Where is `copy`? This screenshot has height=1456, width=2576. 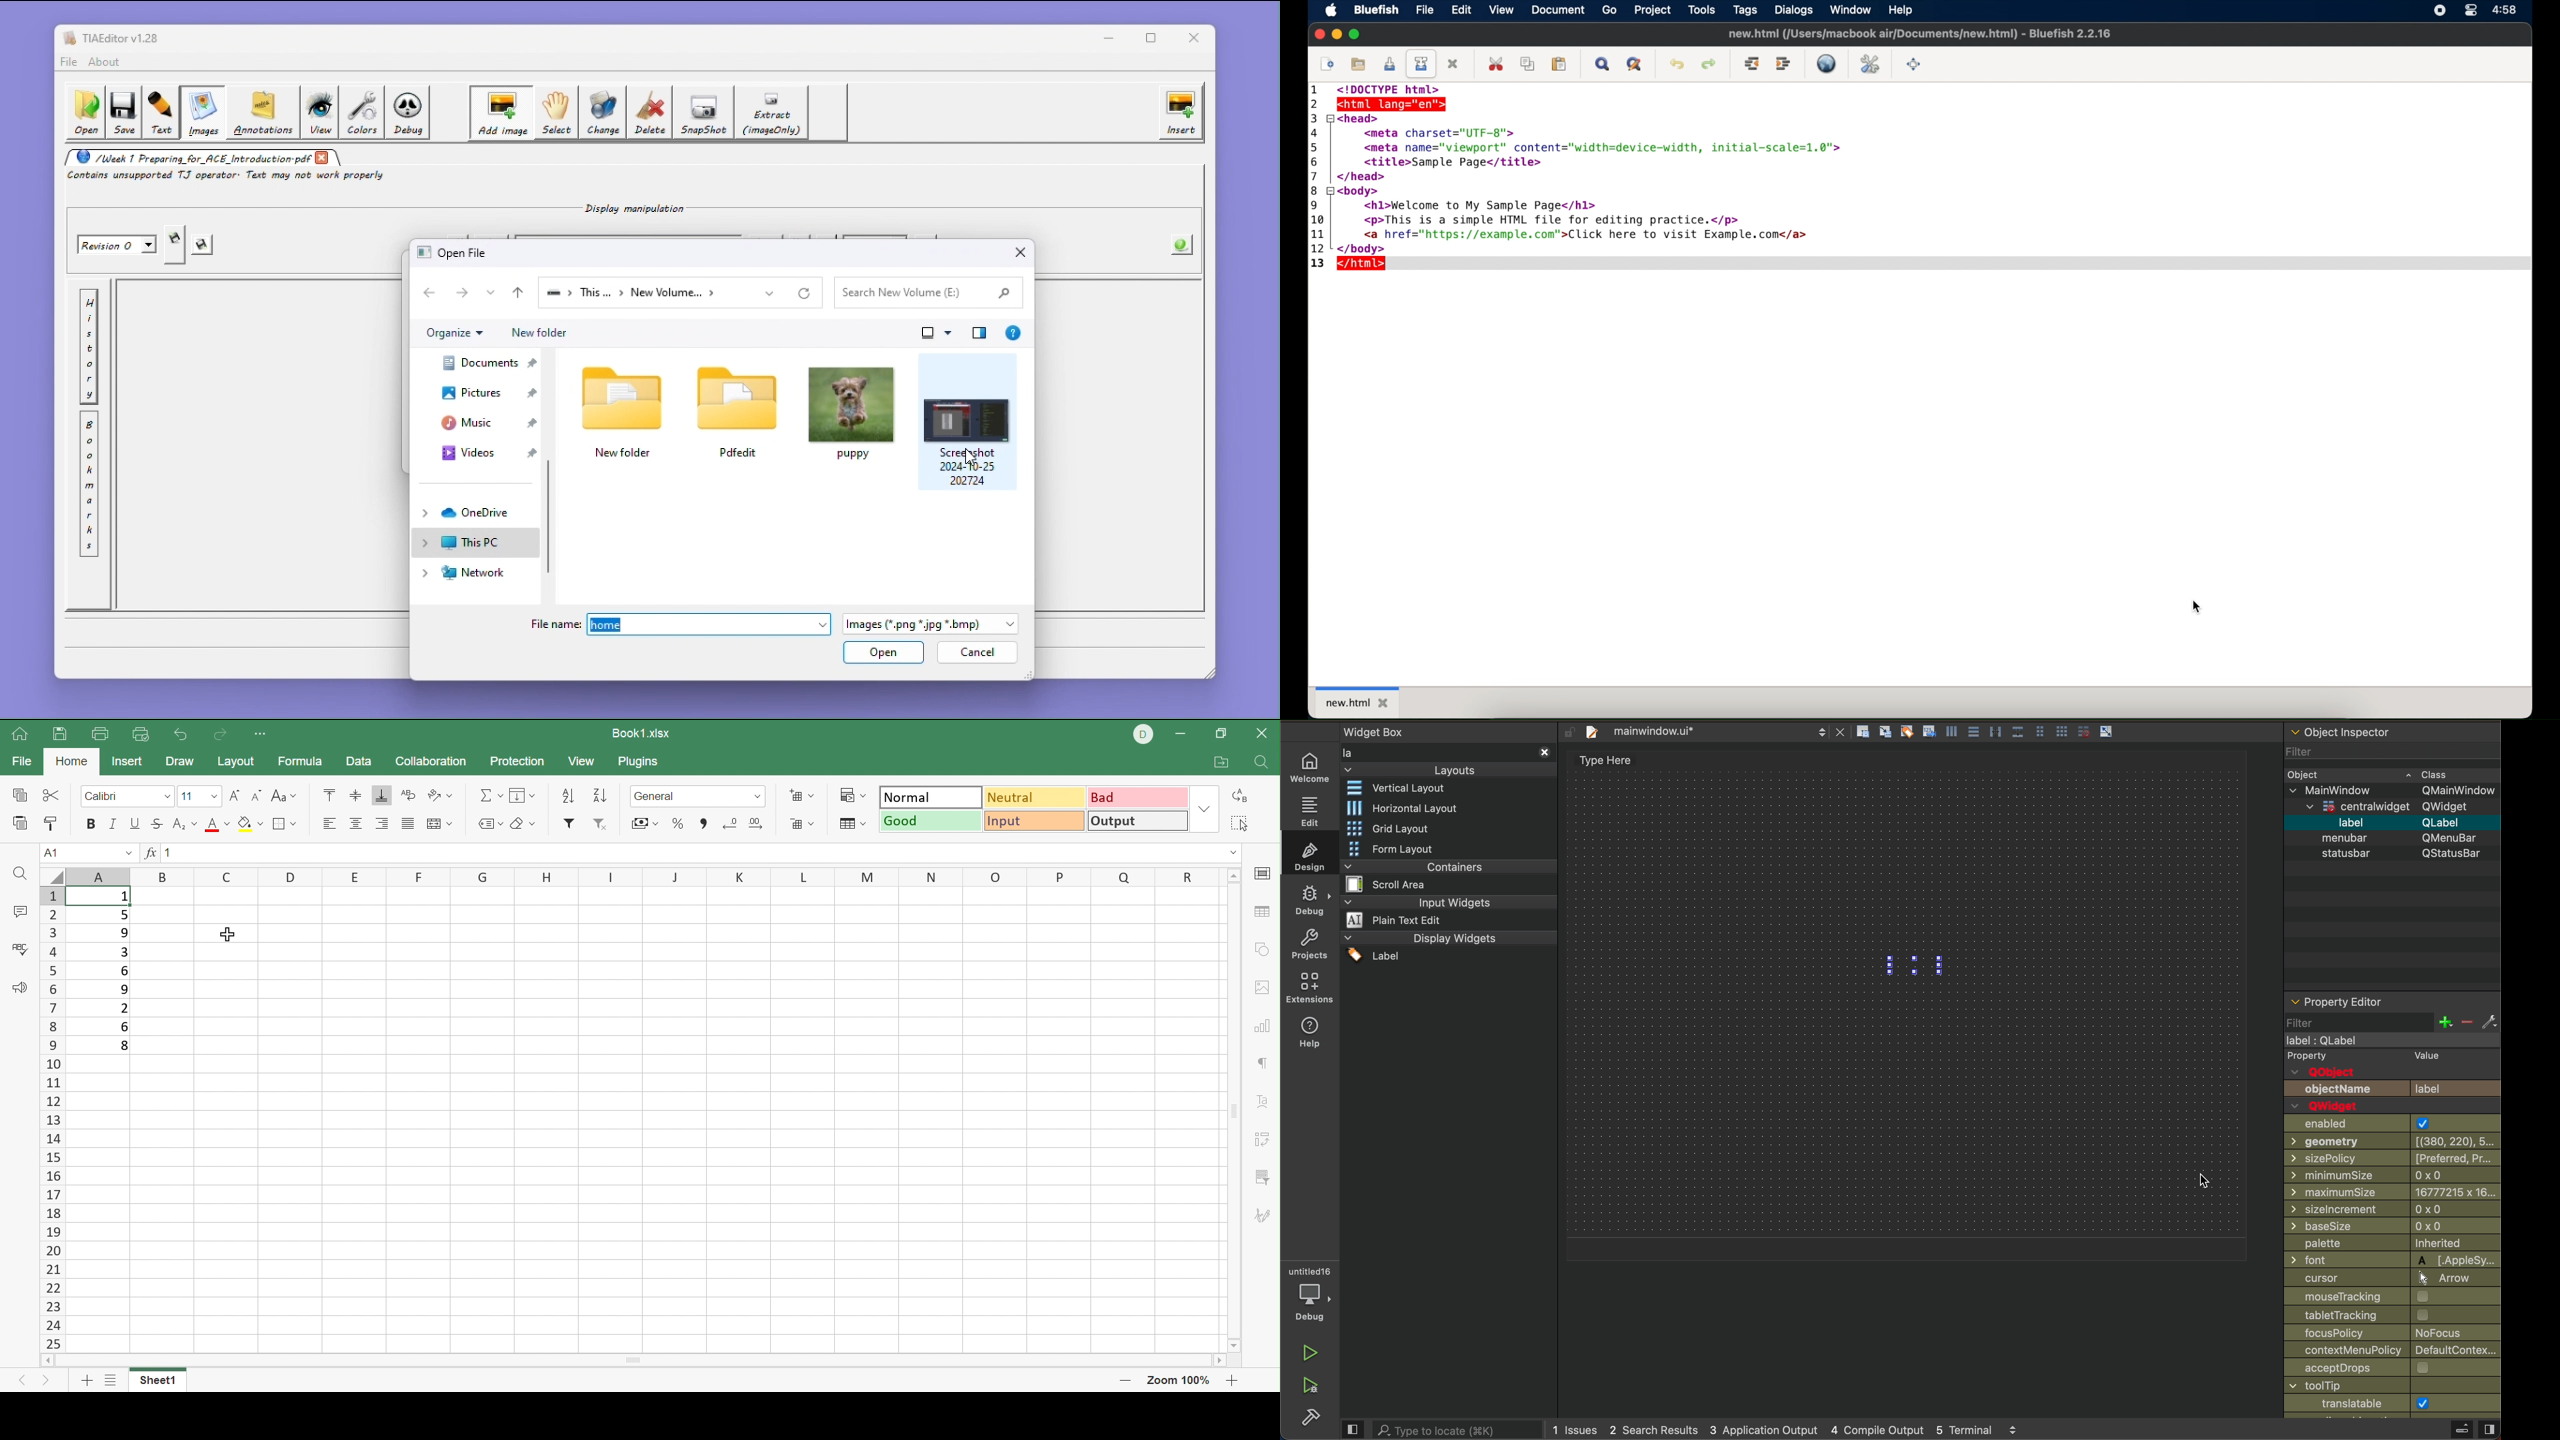 copy is located at coordinates (1529, 64).